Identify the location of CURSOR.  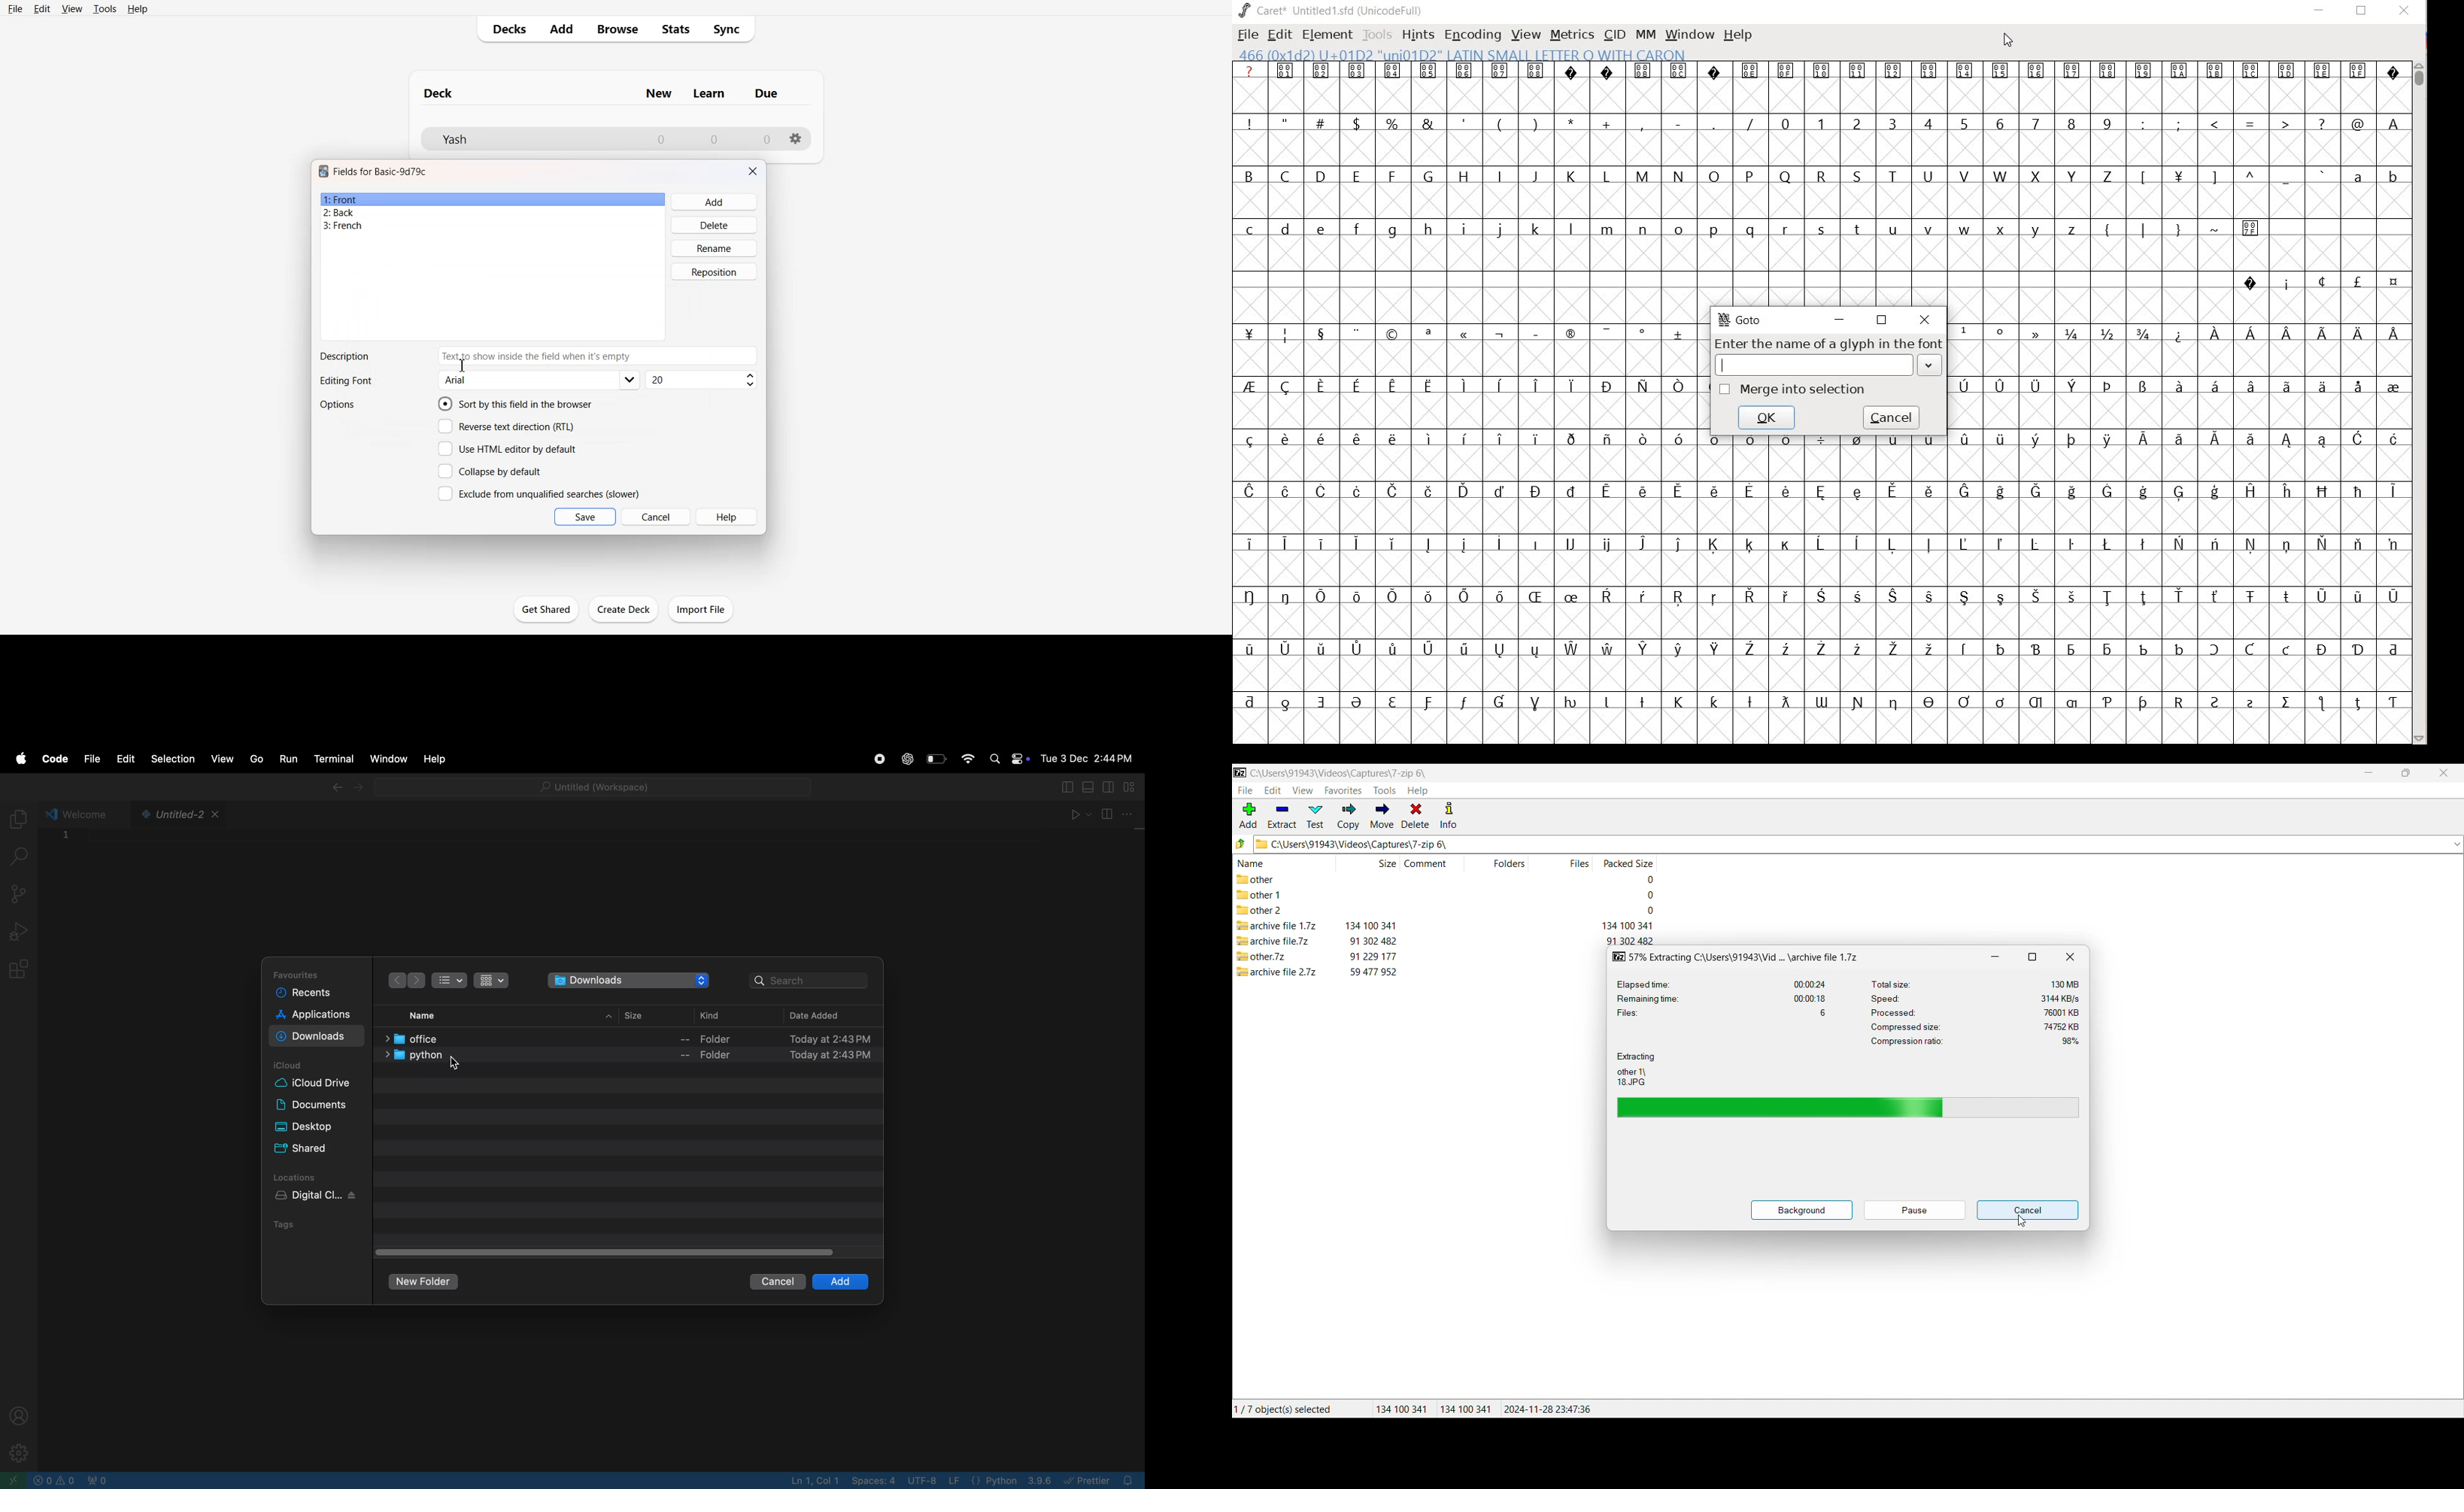
(2011, 42).